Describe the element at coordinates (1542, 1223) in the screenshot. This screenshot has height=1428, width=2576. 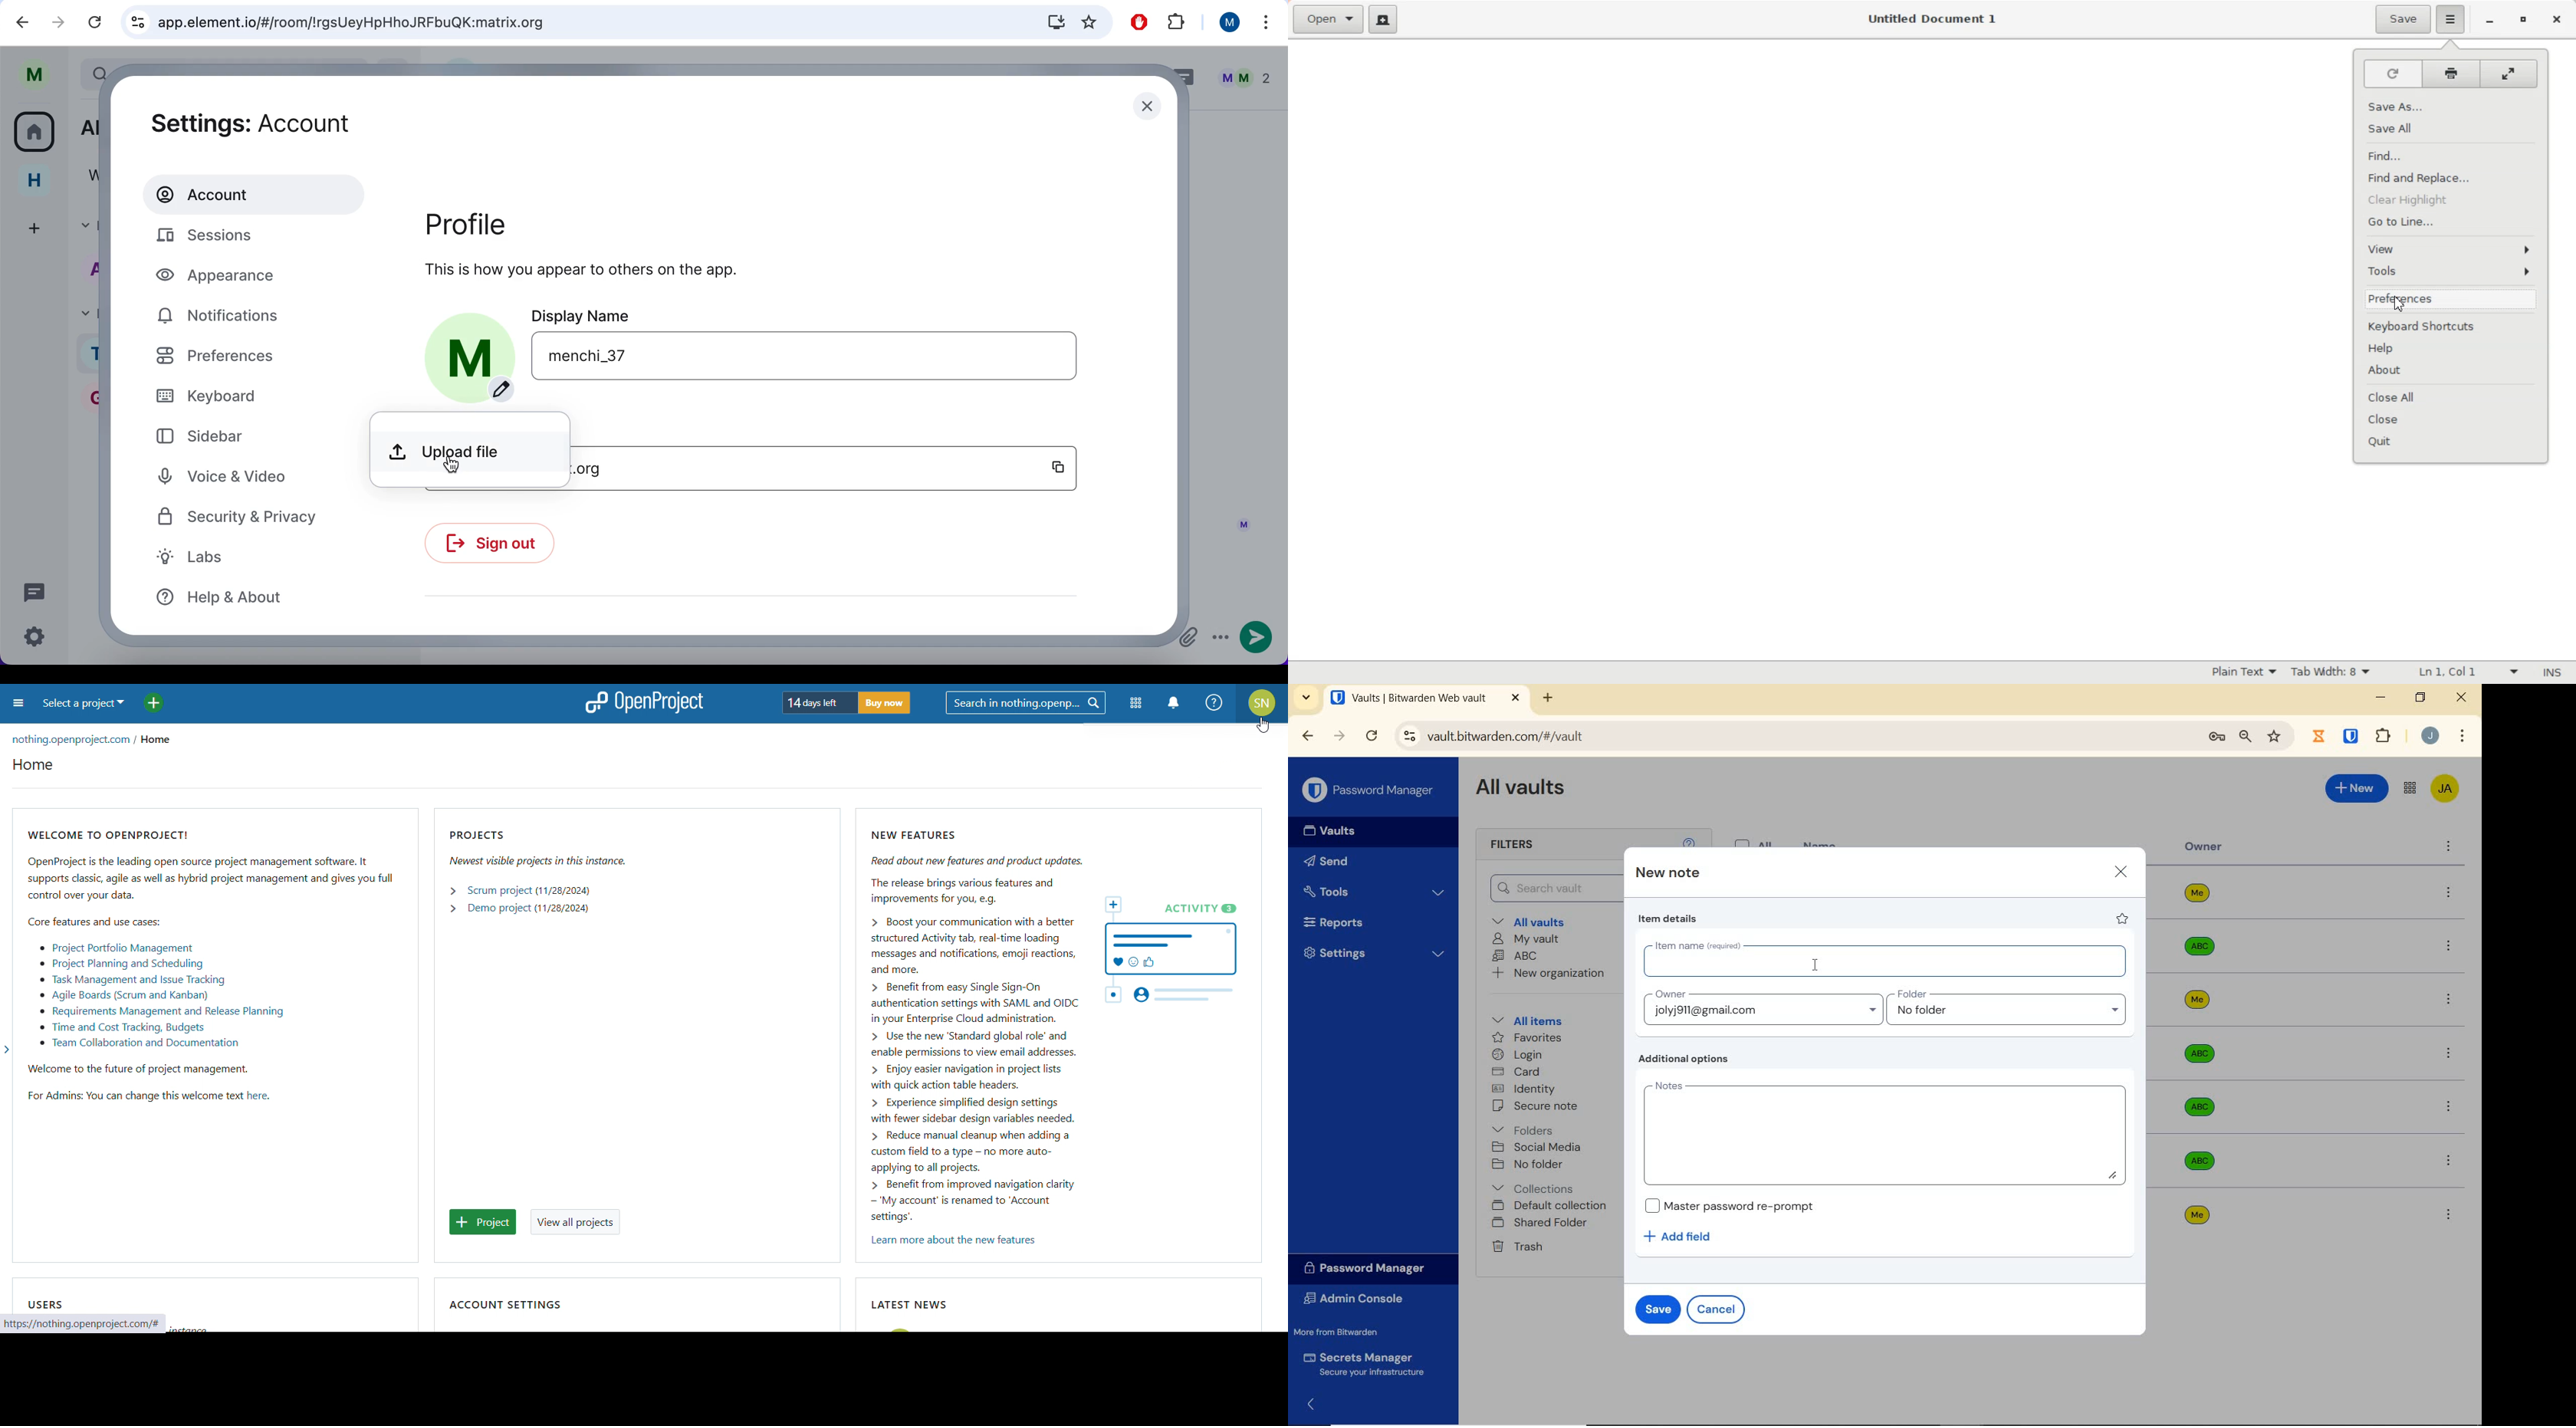
I see `shared folder` at that location.